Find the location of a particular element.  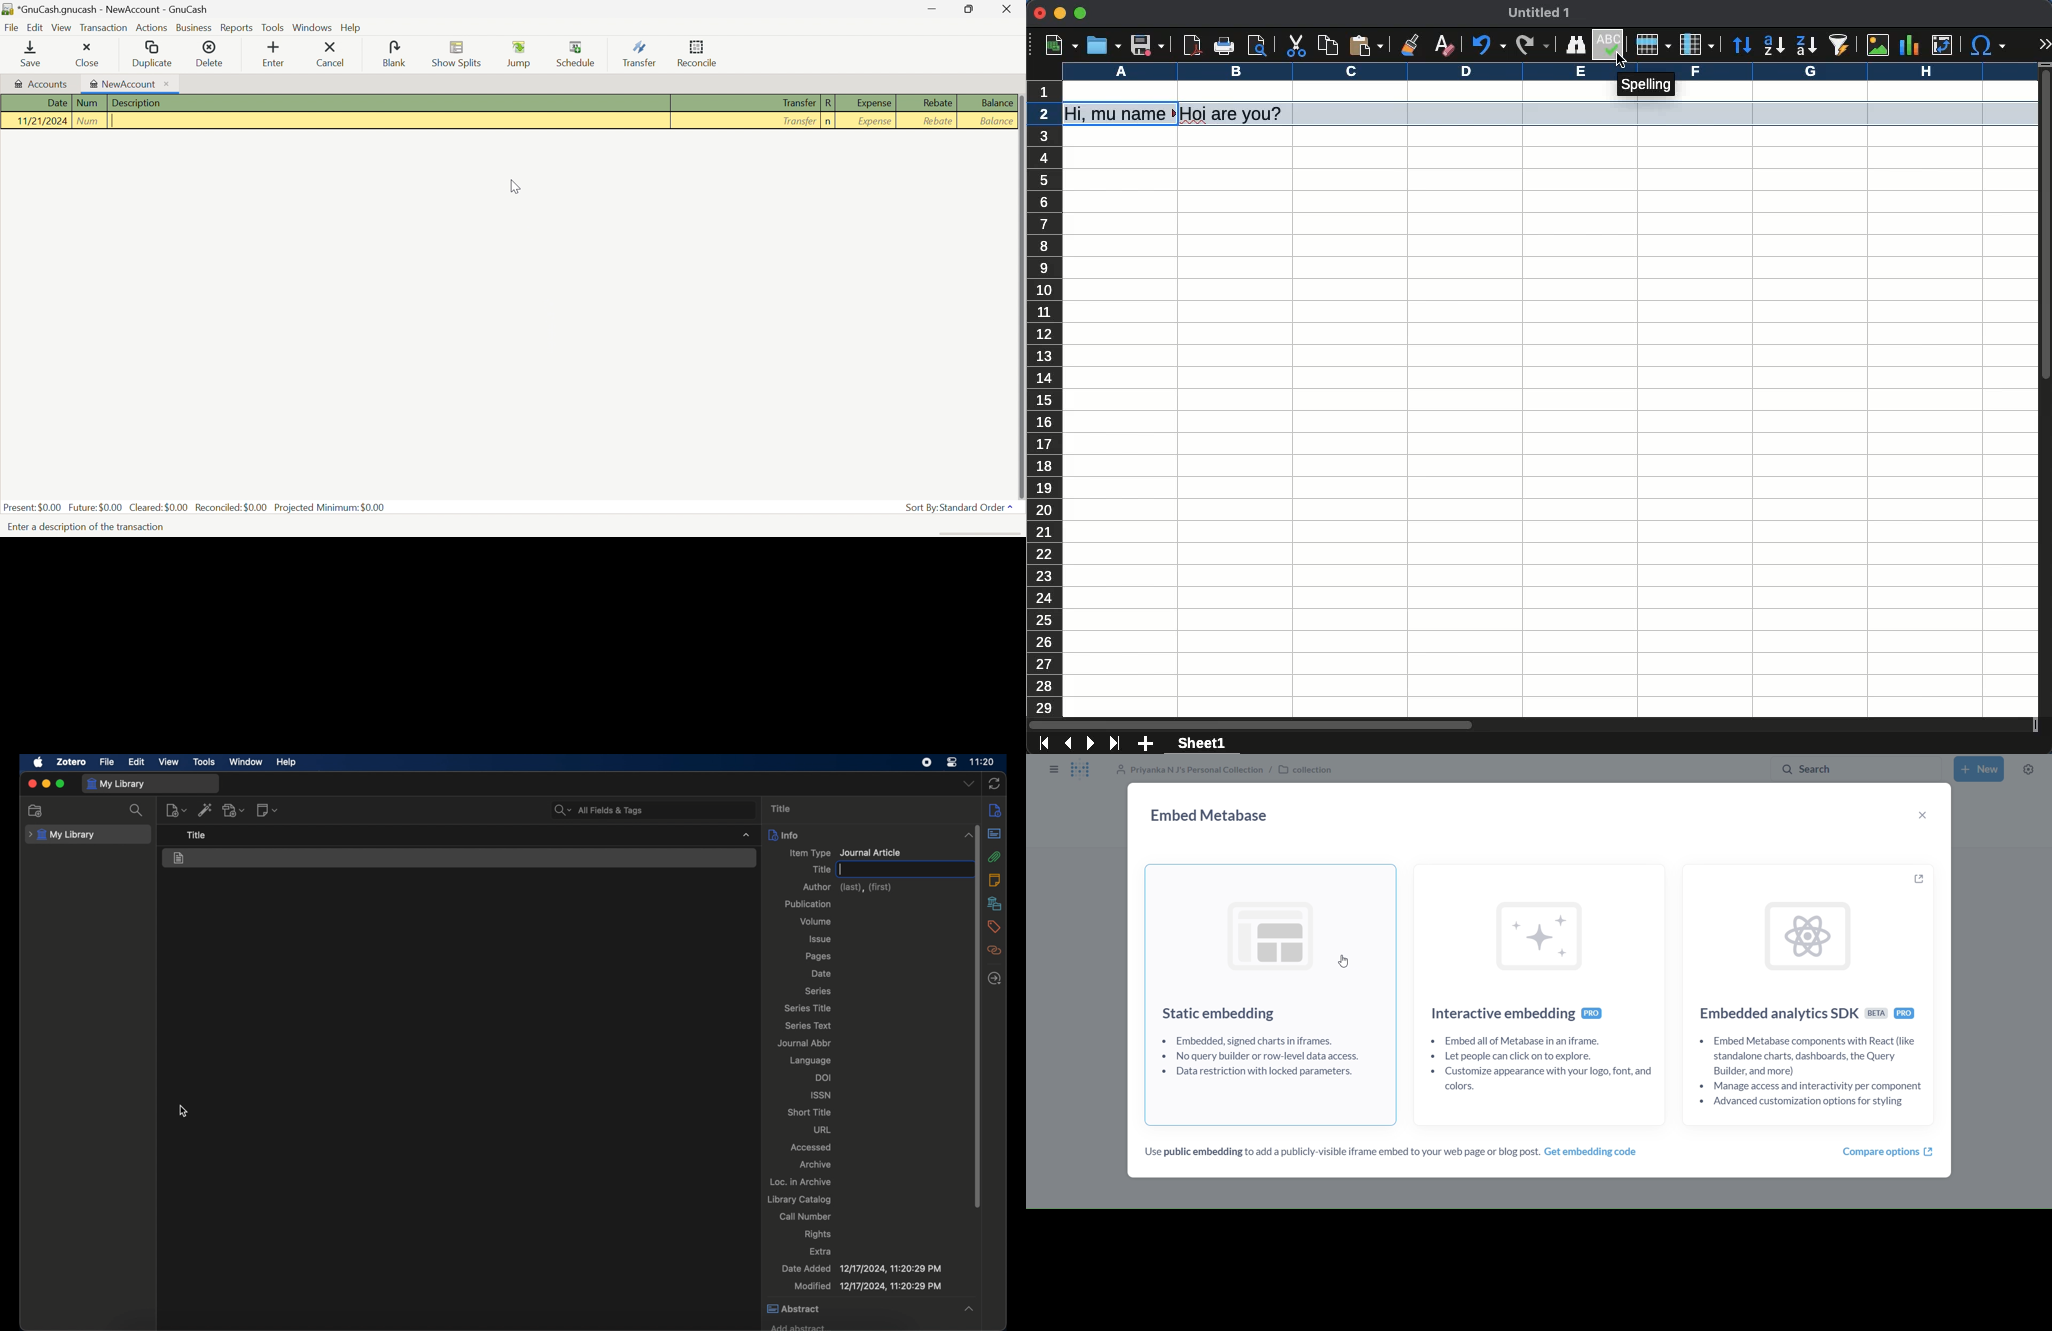

help is located at coordinates (286, 763).